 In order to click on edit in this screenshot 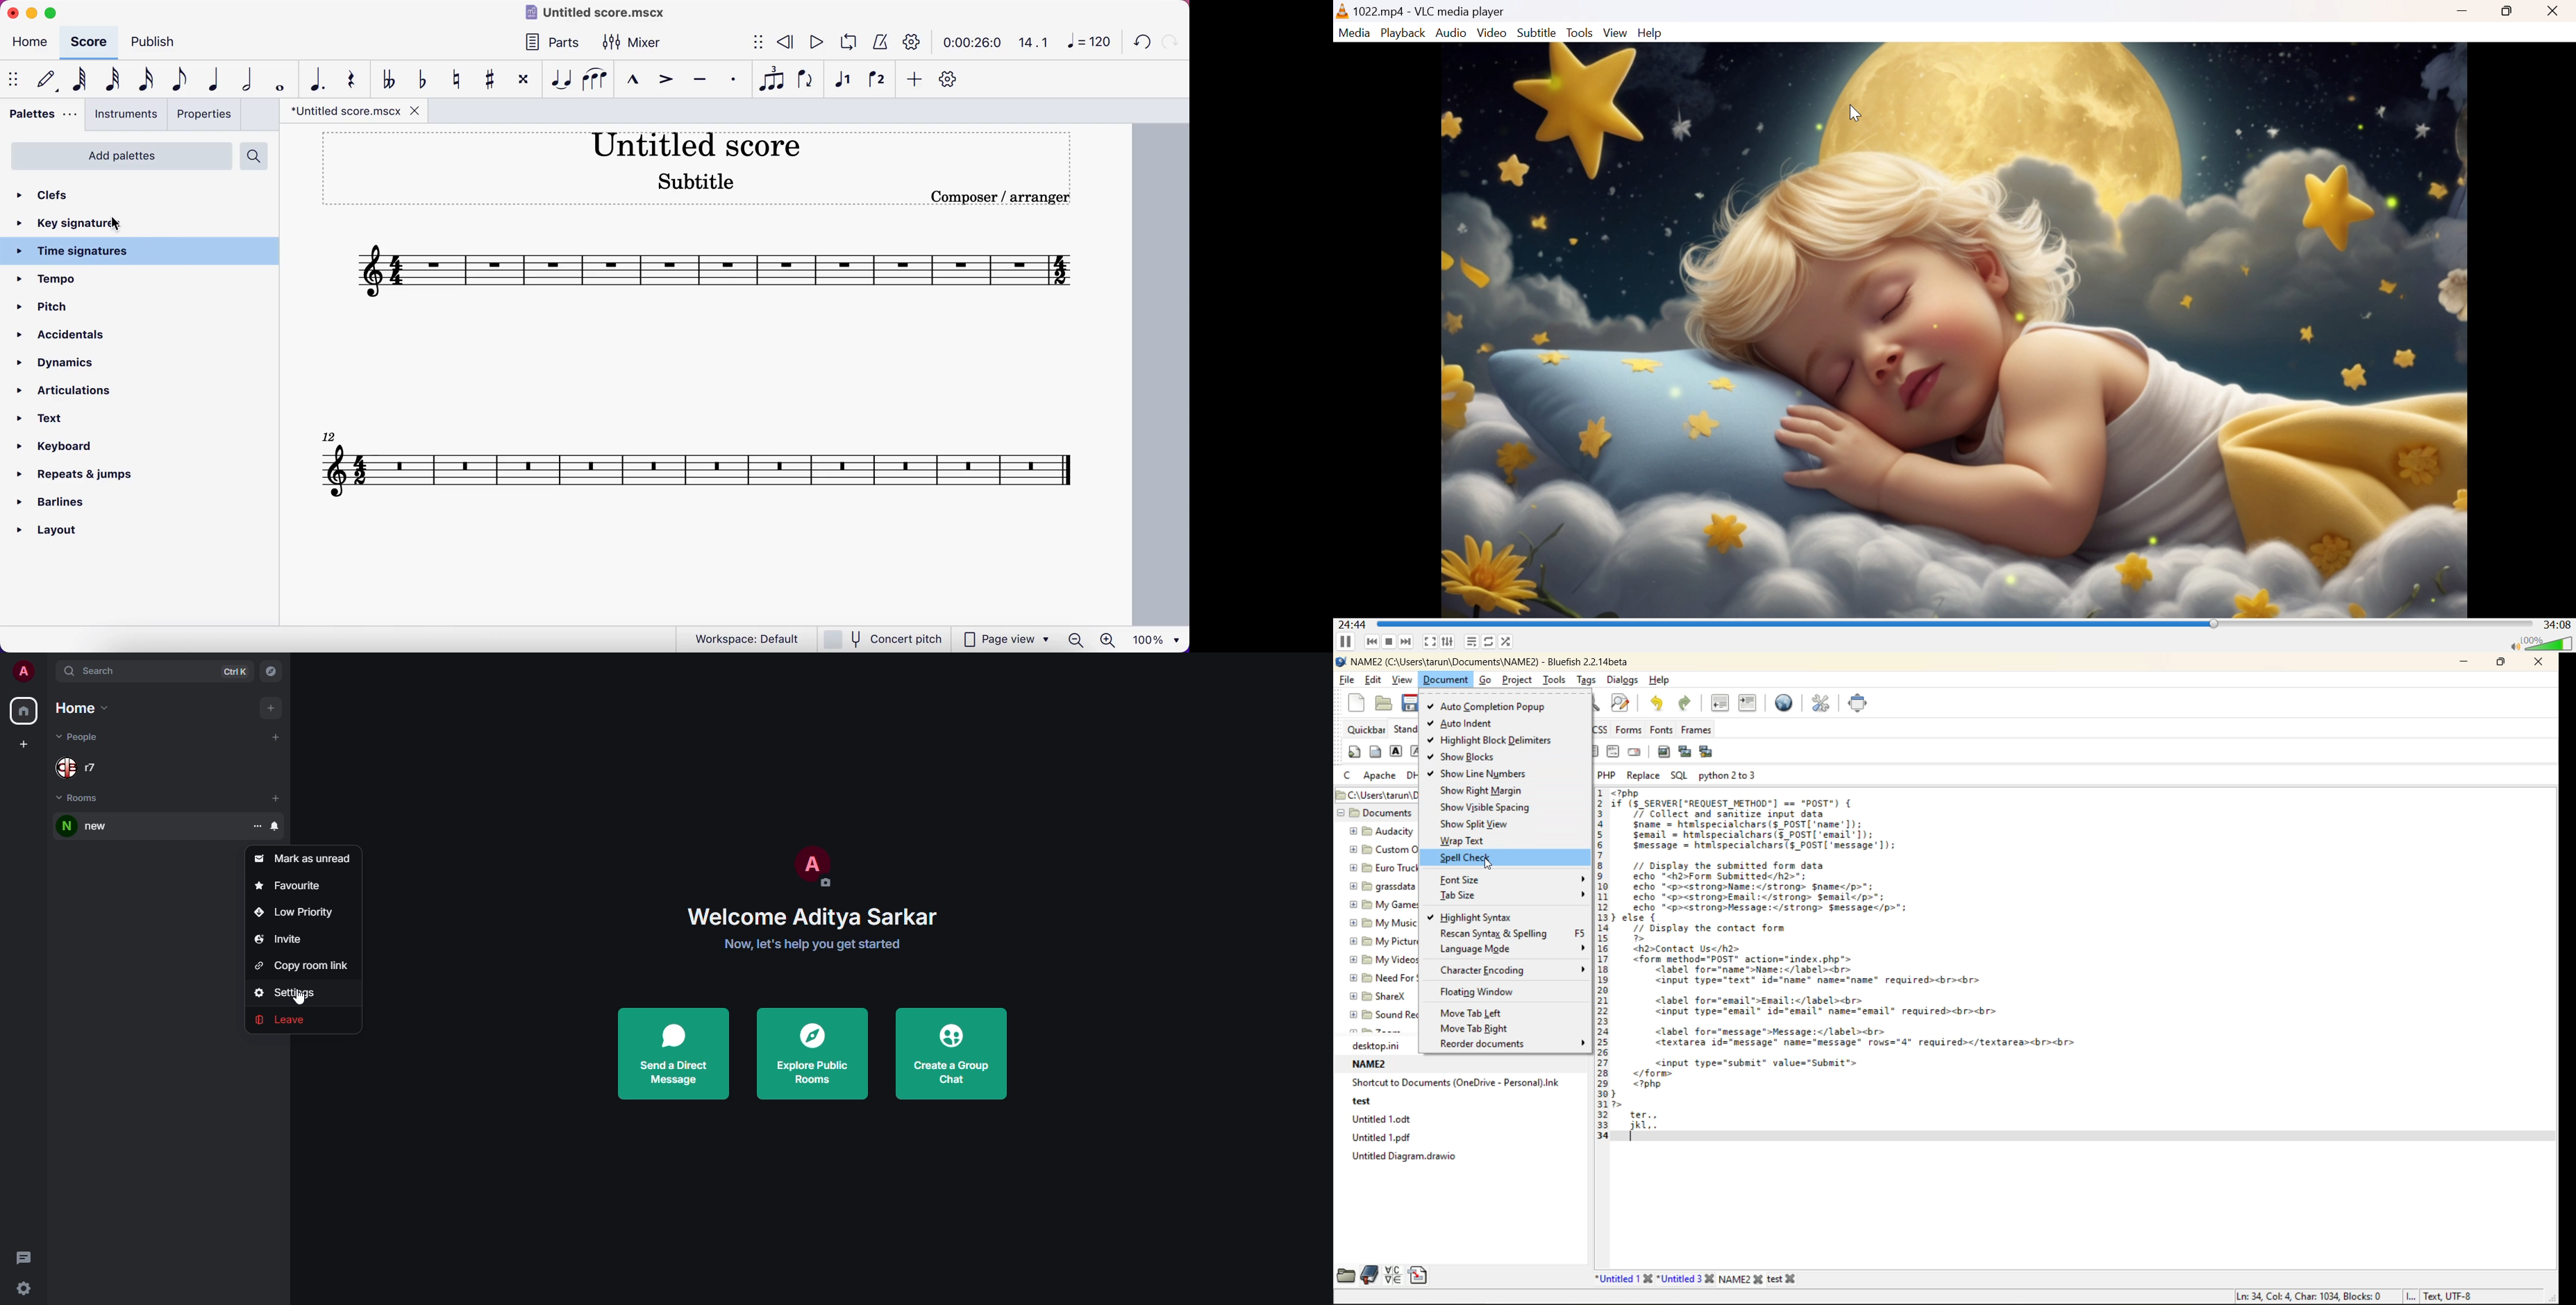, I will do `click(1375, 681)`.